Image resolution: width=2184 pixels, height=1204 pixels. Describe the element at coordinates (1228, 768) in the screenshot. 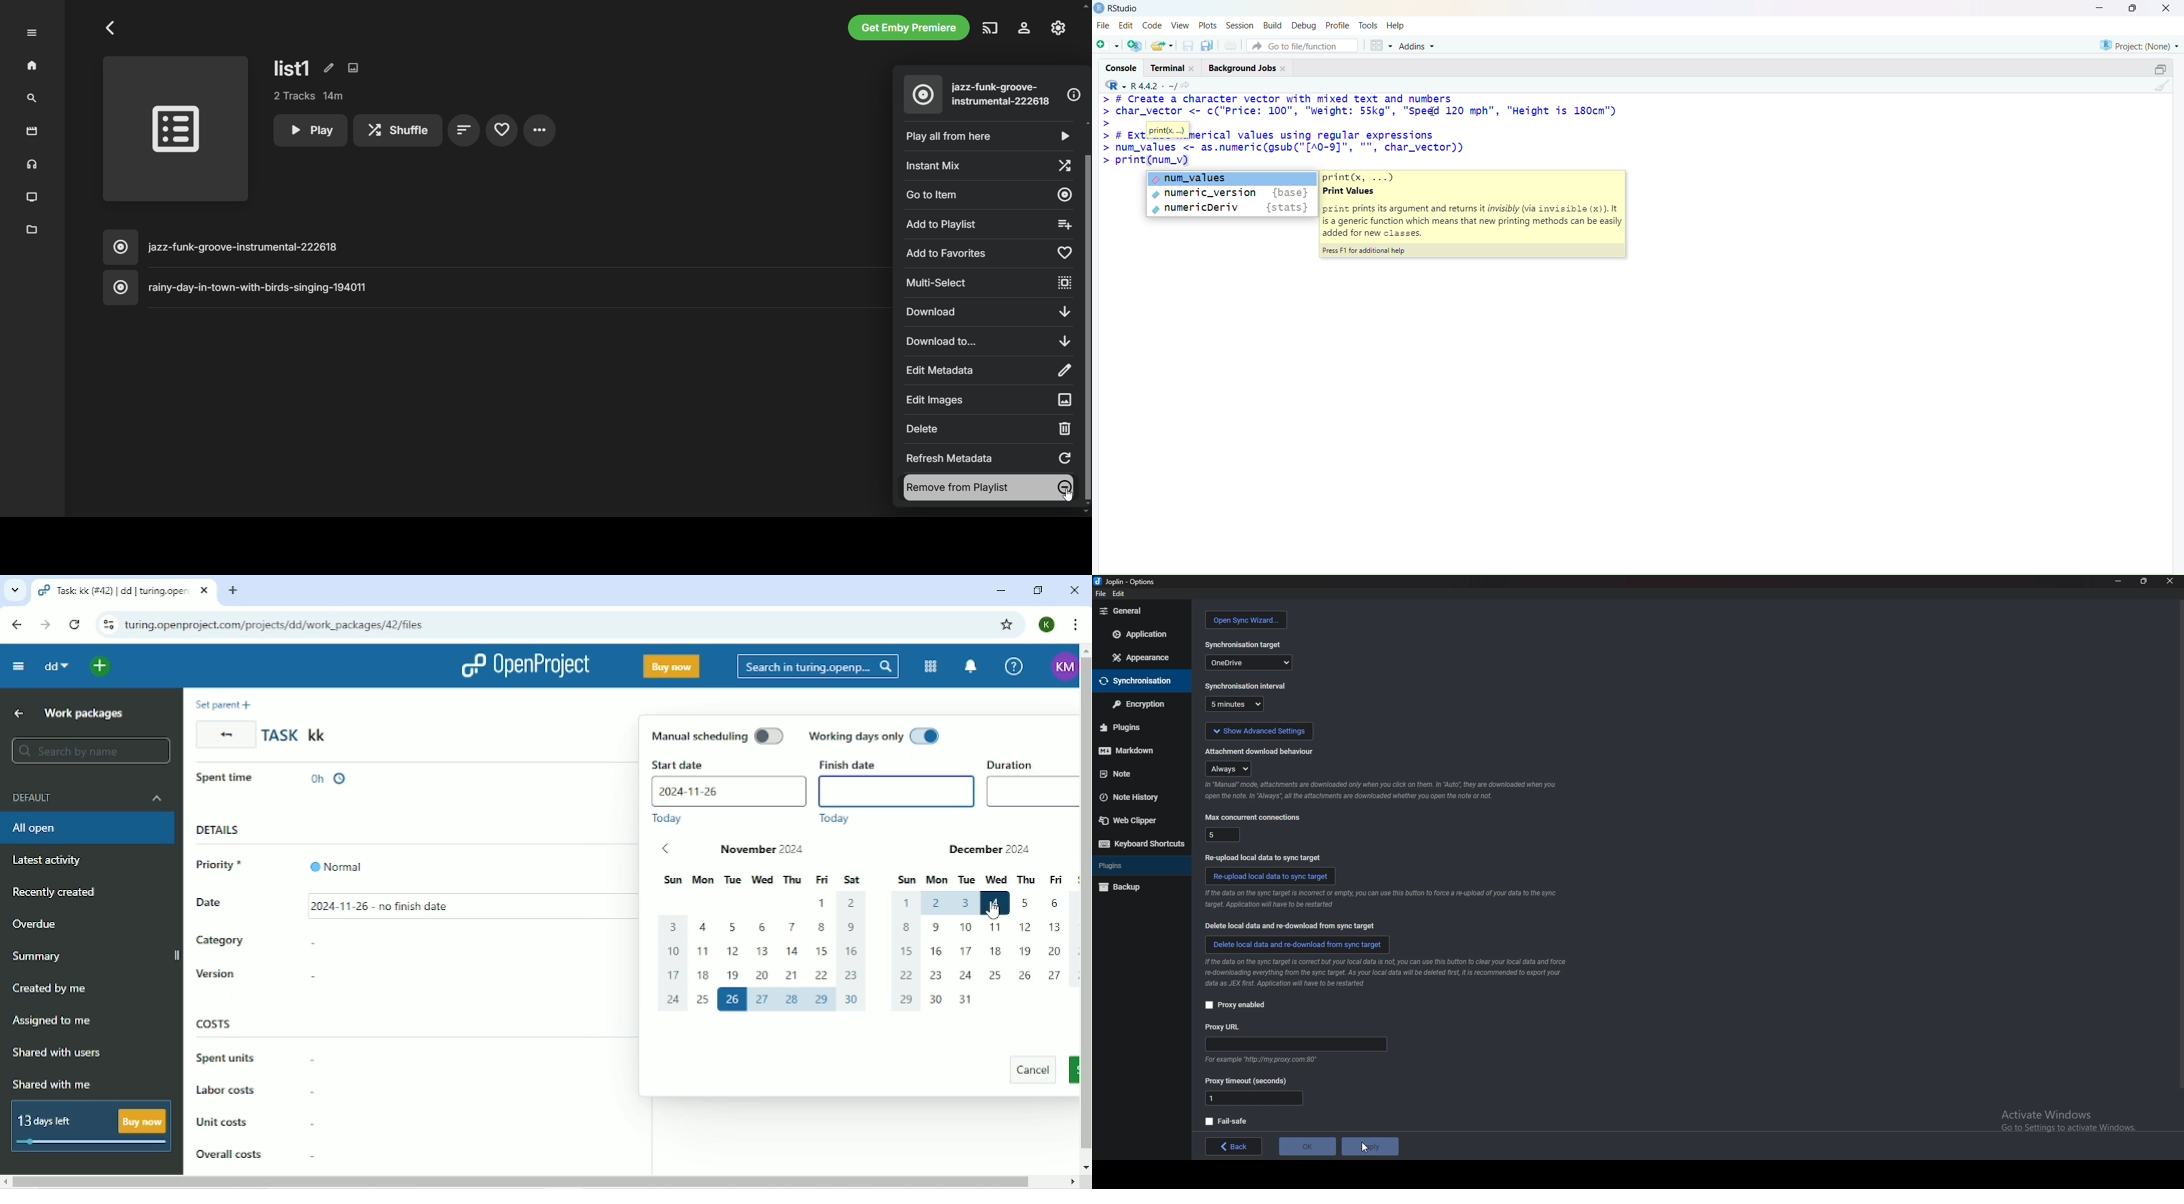

I see `always` at that location.